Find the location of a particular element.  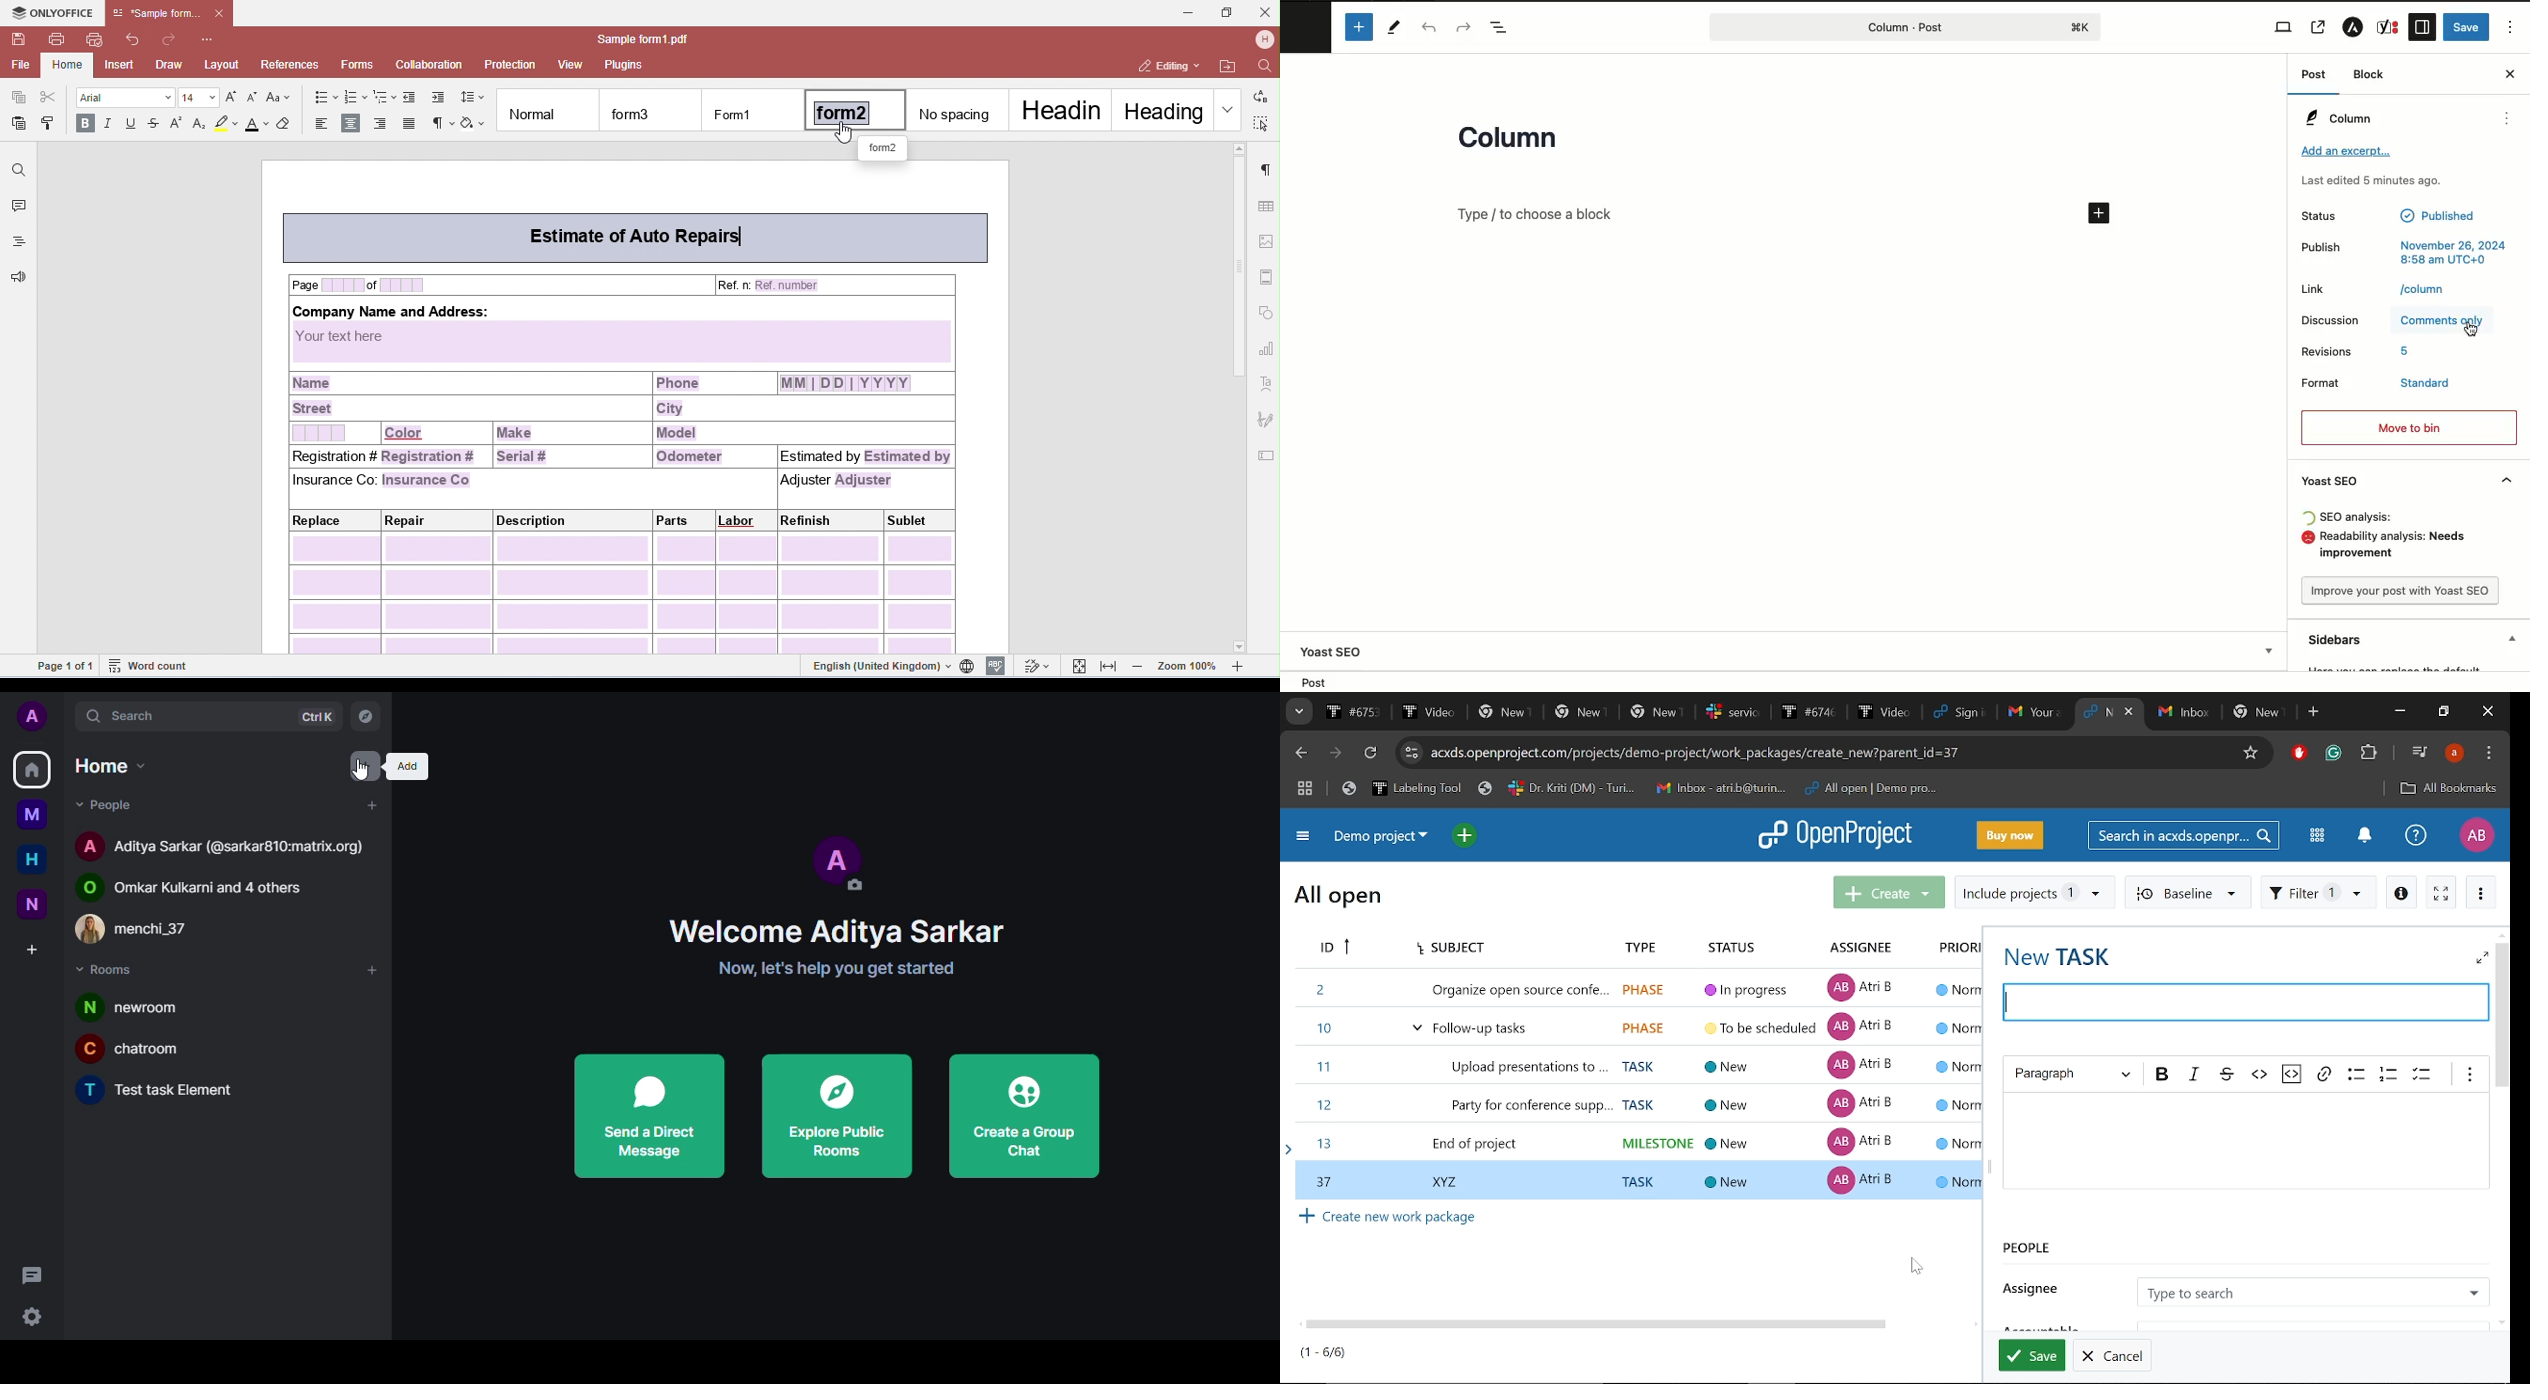

Move to bin is located at coordinates (2408, 426).